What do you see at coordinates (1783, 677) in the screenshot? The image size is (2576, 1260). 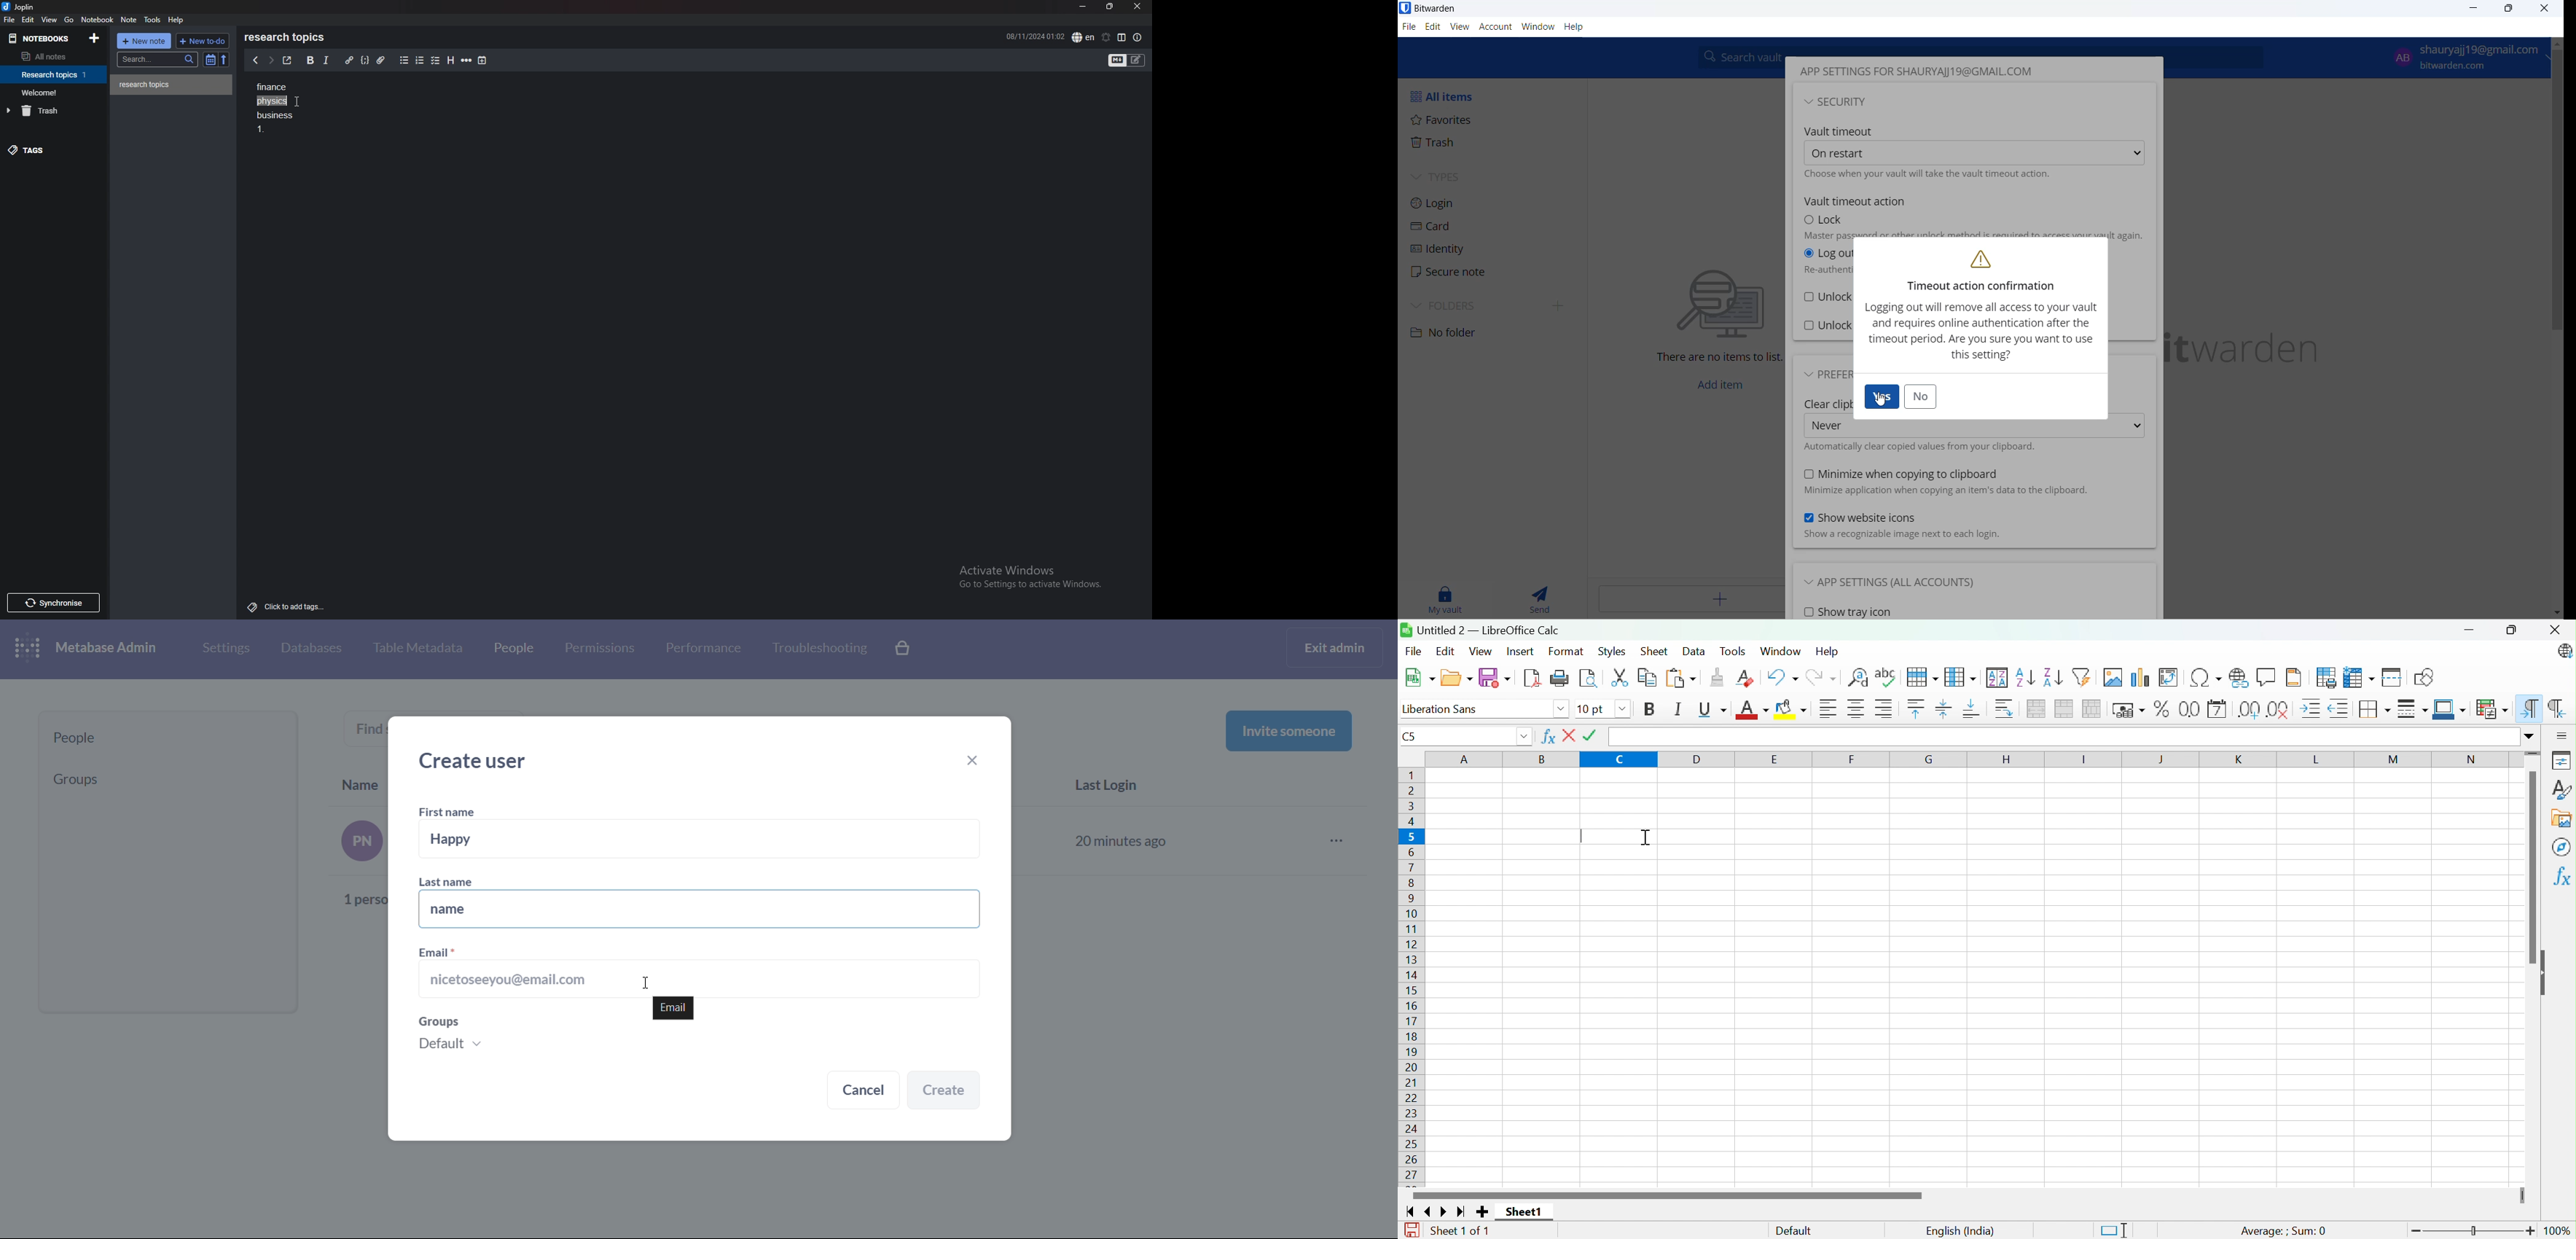 I see `Undo` at bounding box center [1783, 677].